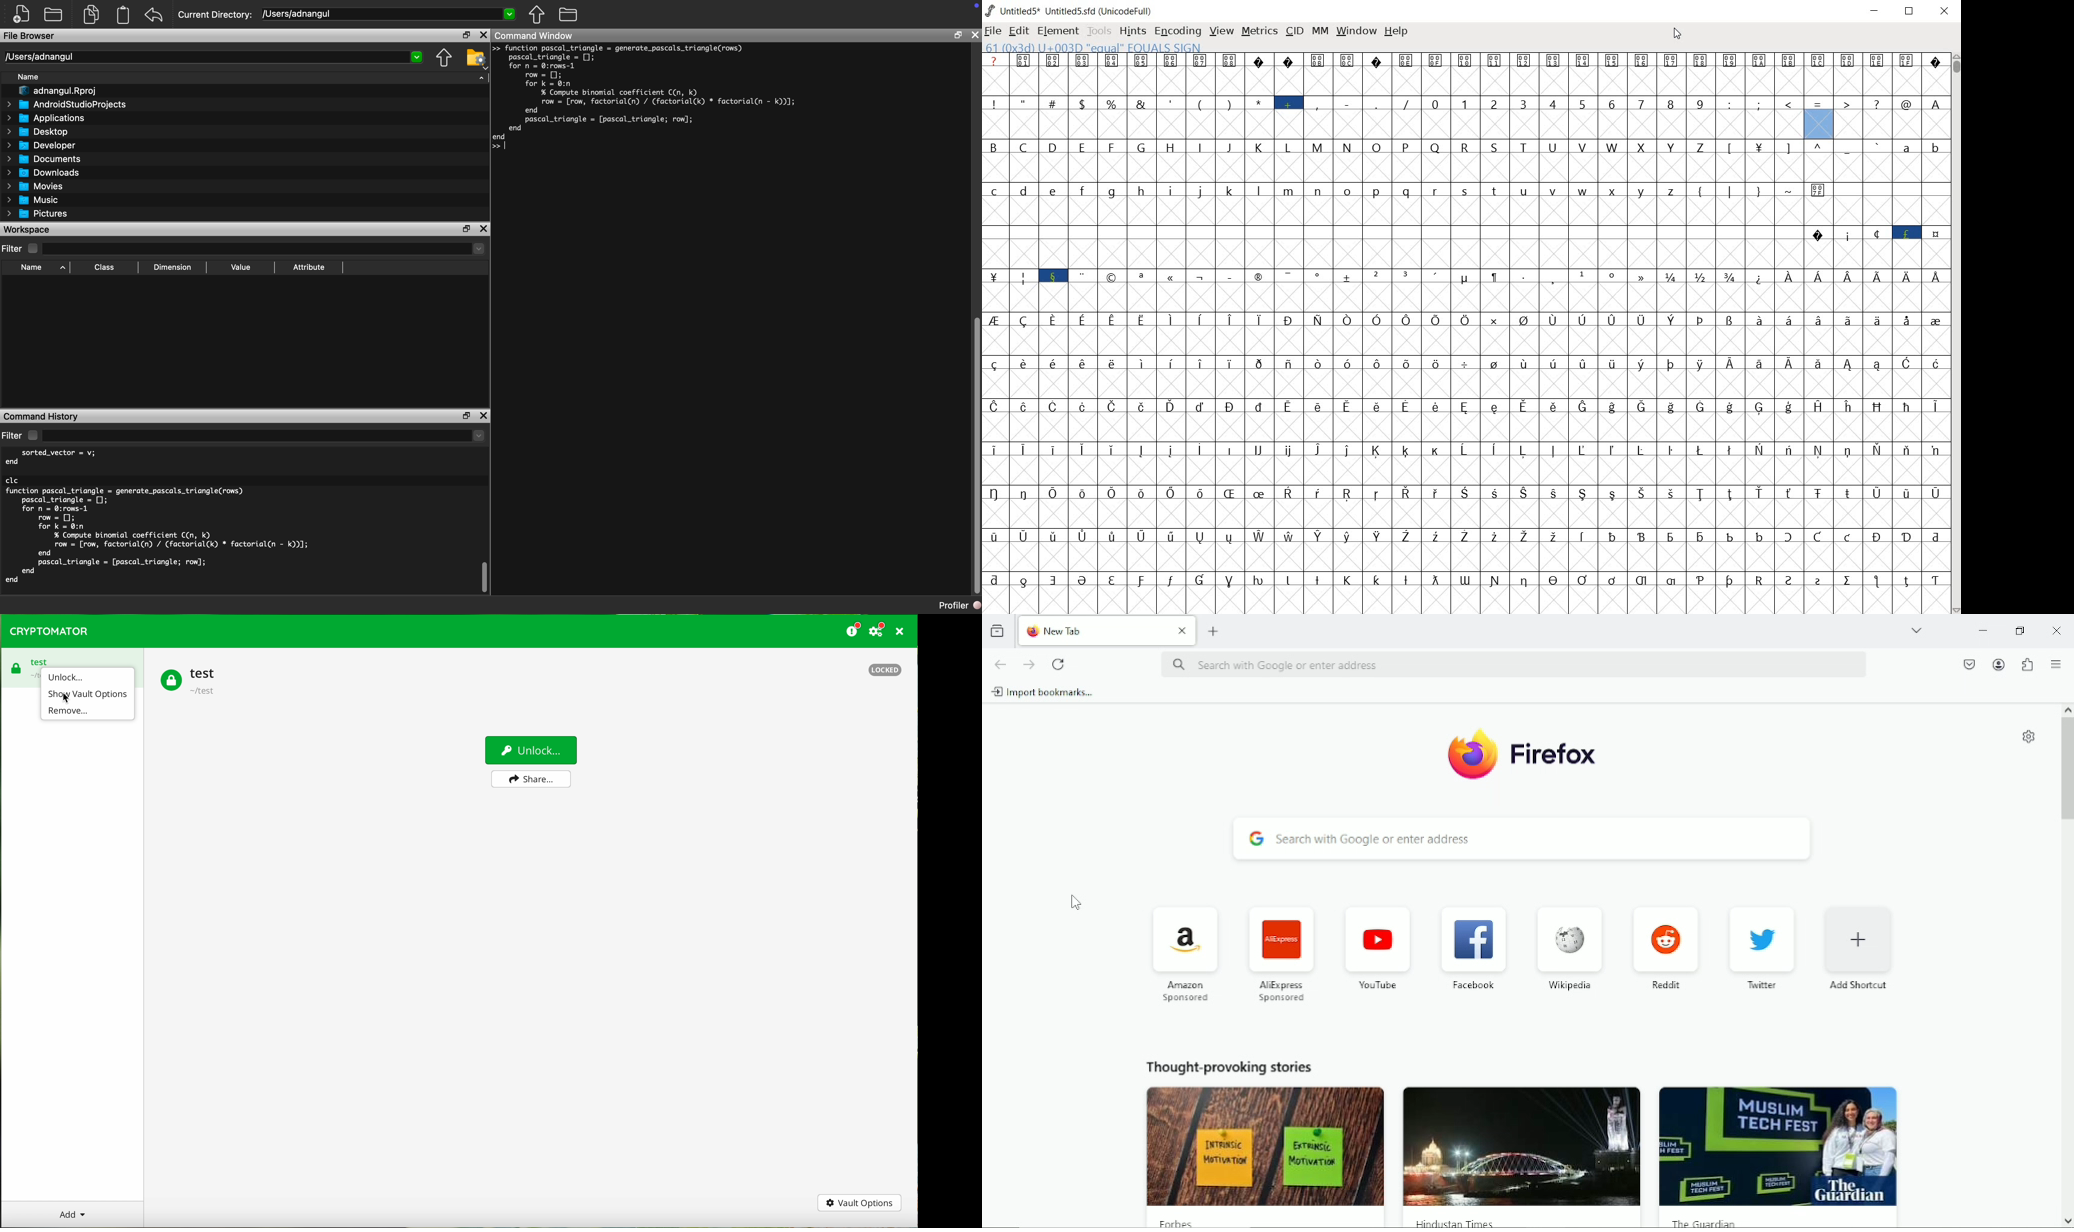 The width and height of the screenshot is (2100, 1232). What do you see at coordinates (530, 750) in the screenshot?
I see `unlock ` at bounding box center [530, 750].